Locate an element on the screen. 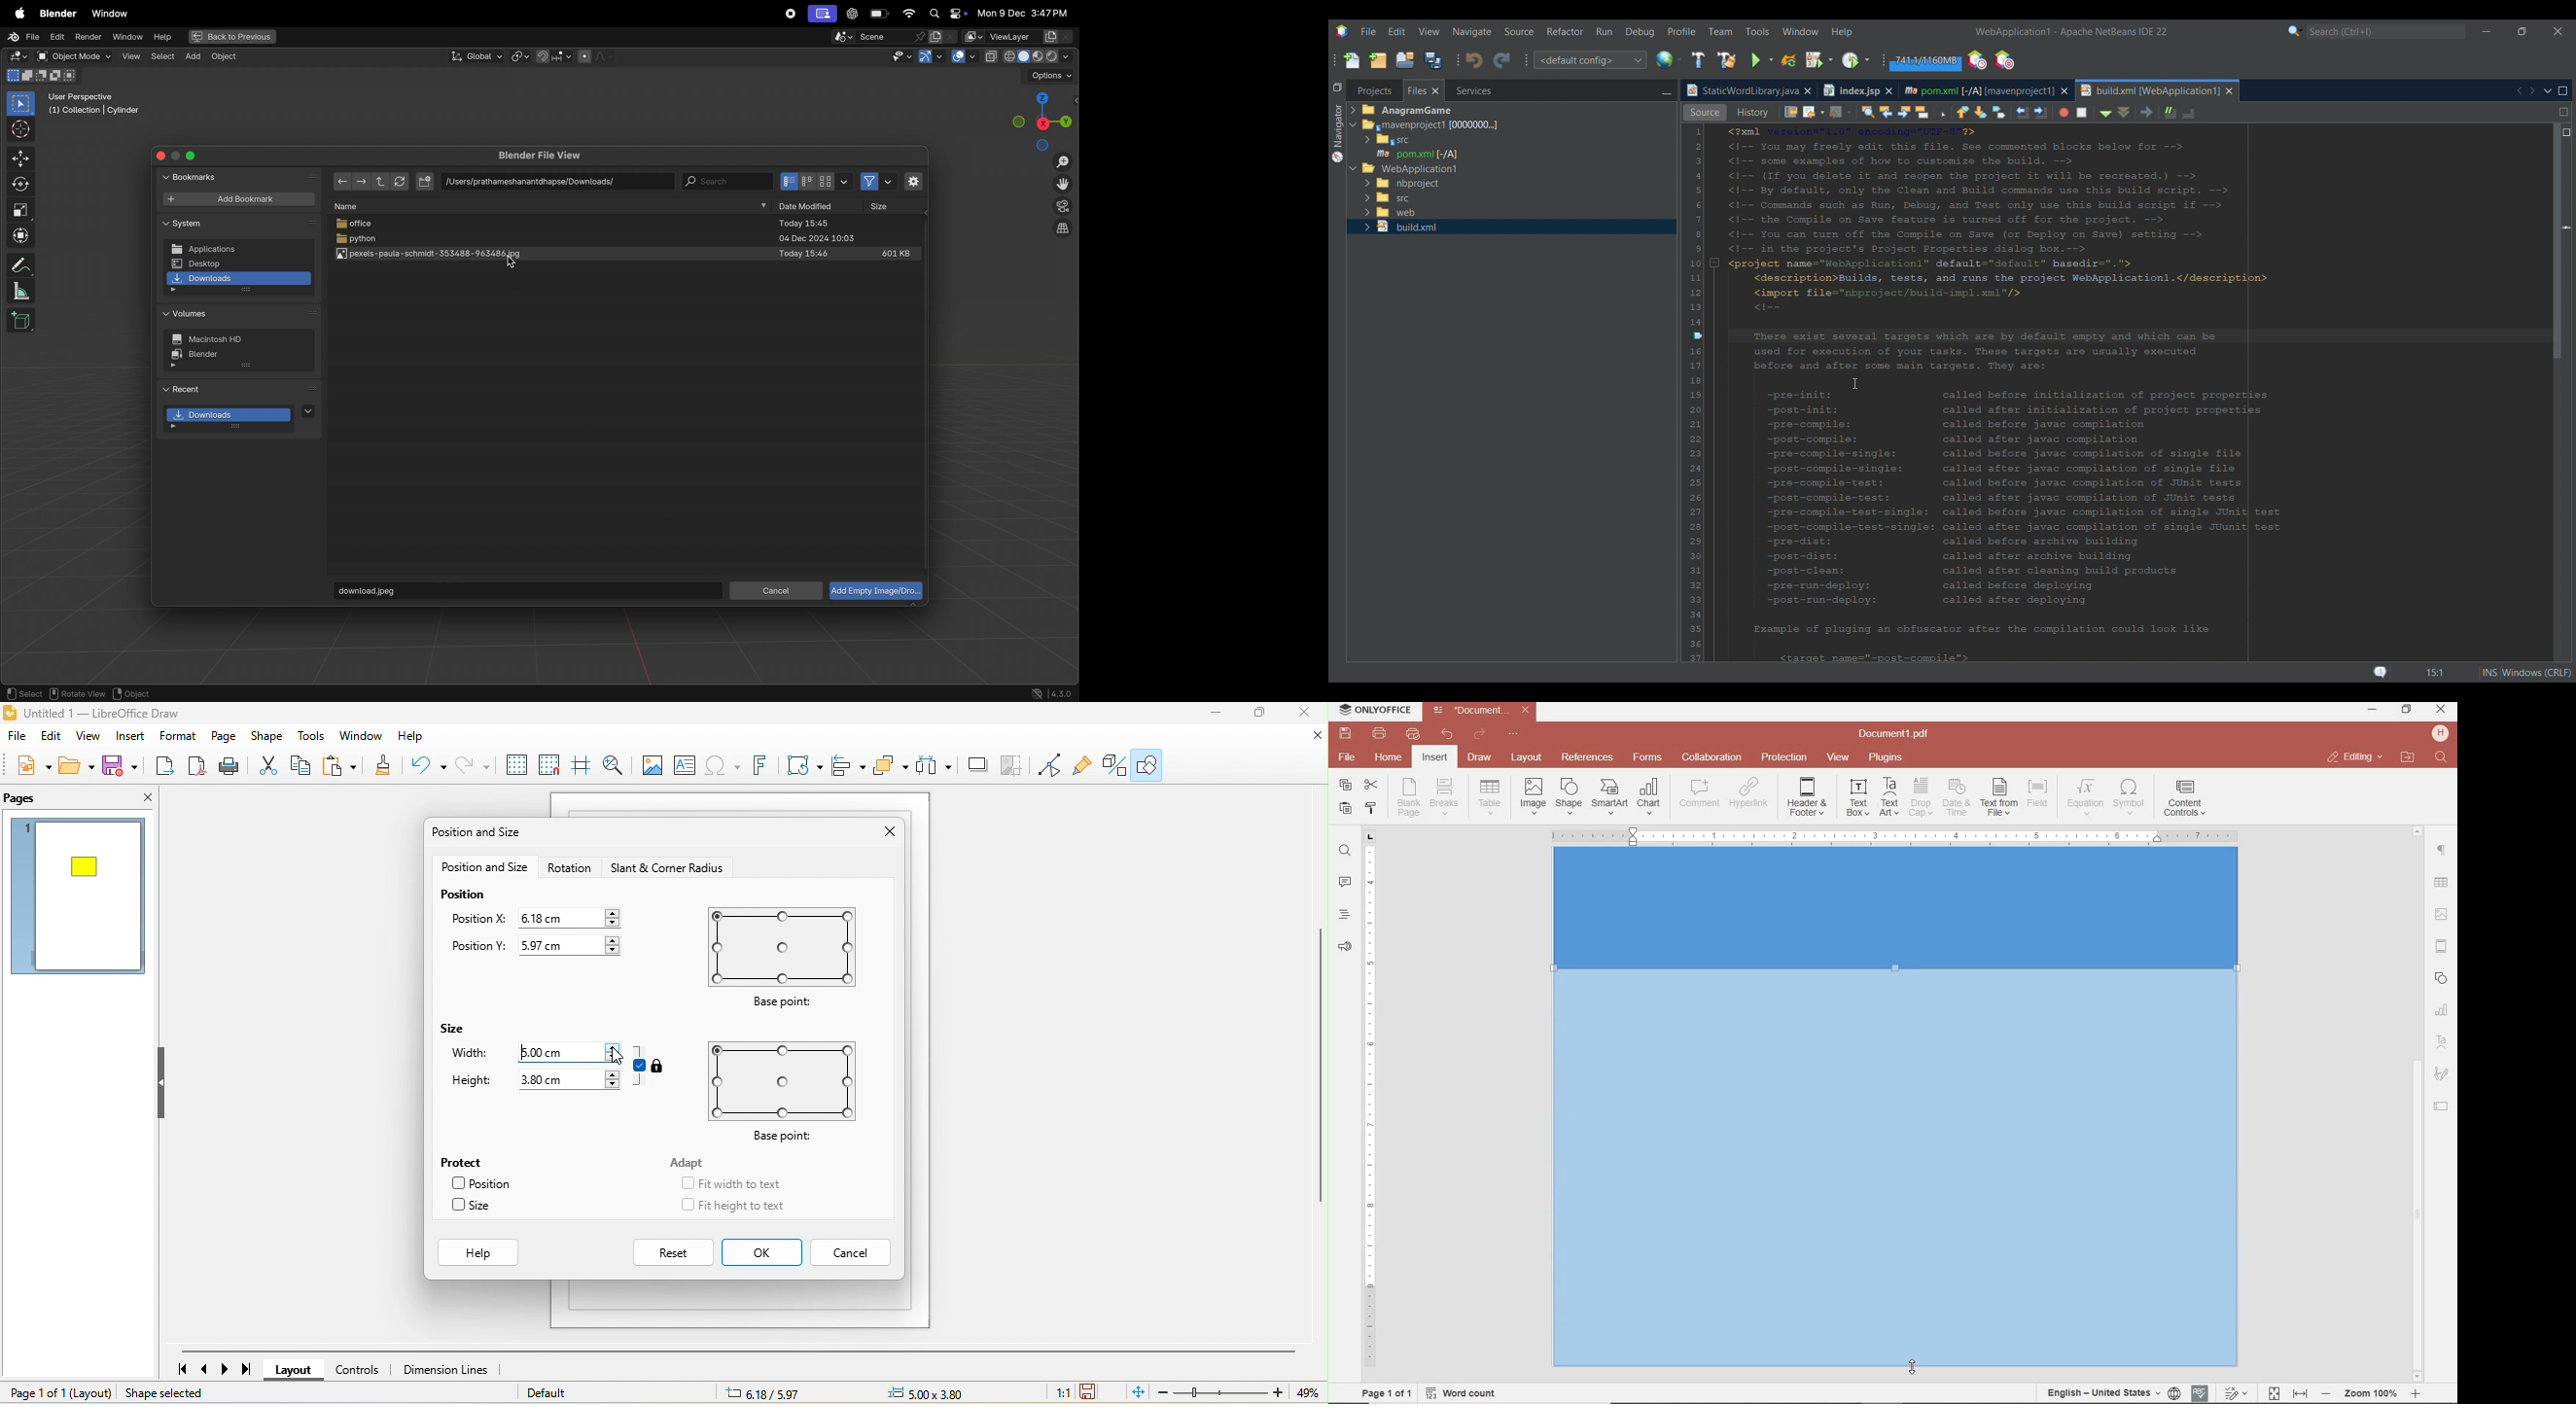  size is located at coordinates (473, 1209).